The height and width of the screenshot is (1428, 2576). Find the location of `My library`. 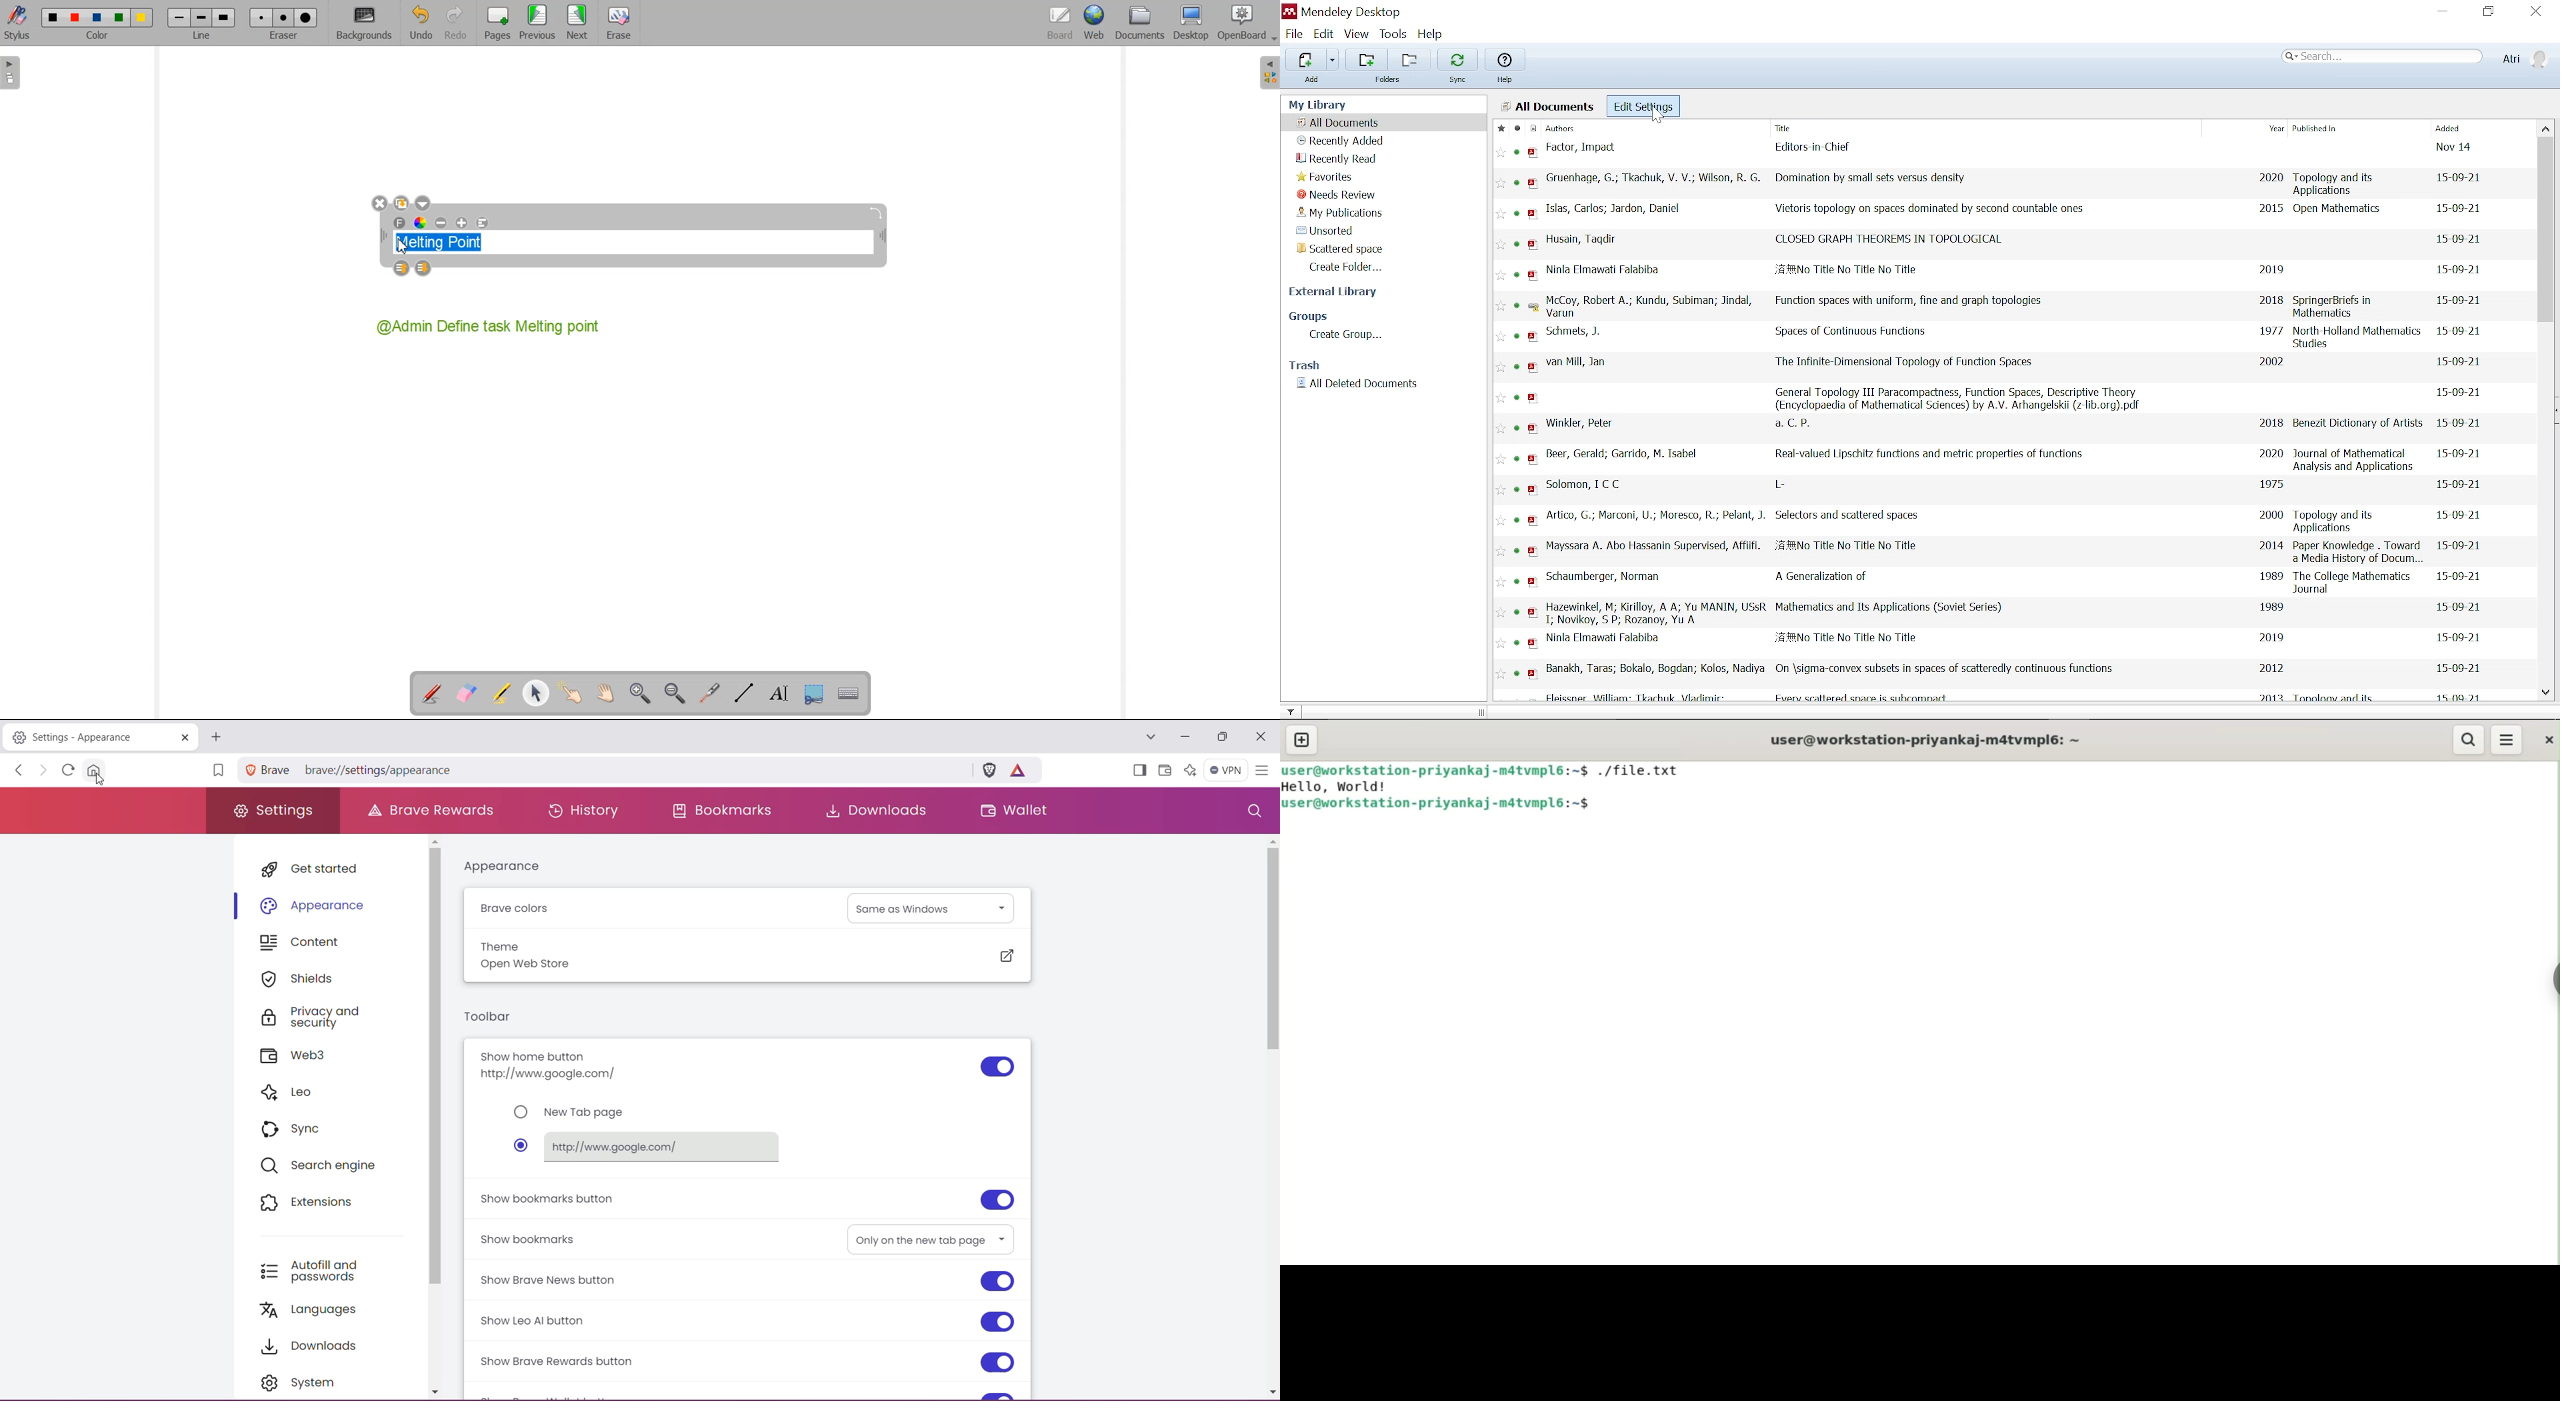

My library is located at coordinates (1322, 103).